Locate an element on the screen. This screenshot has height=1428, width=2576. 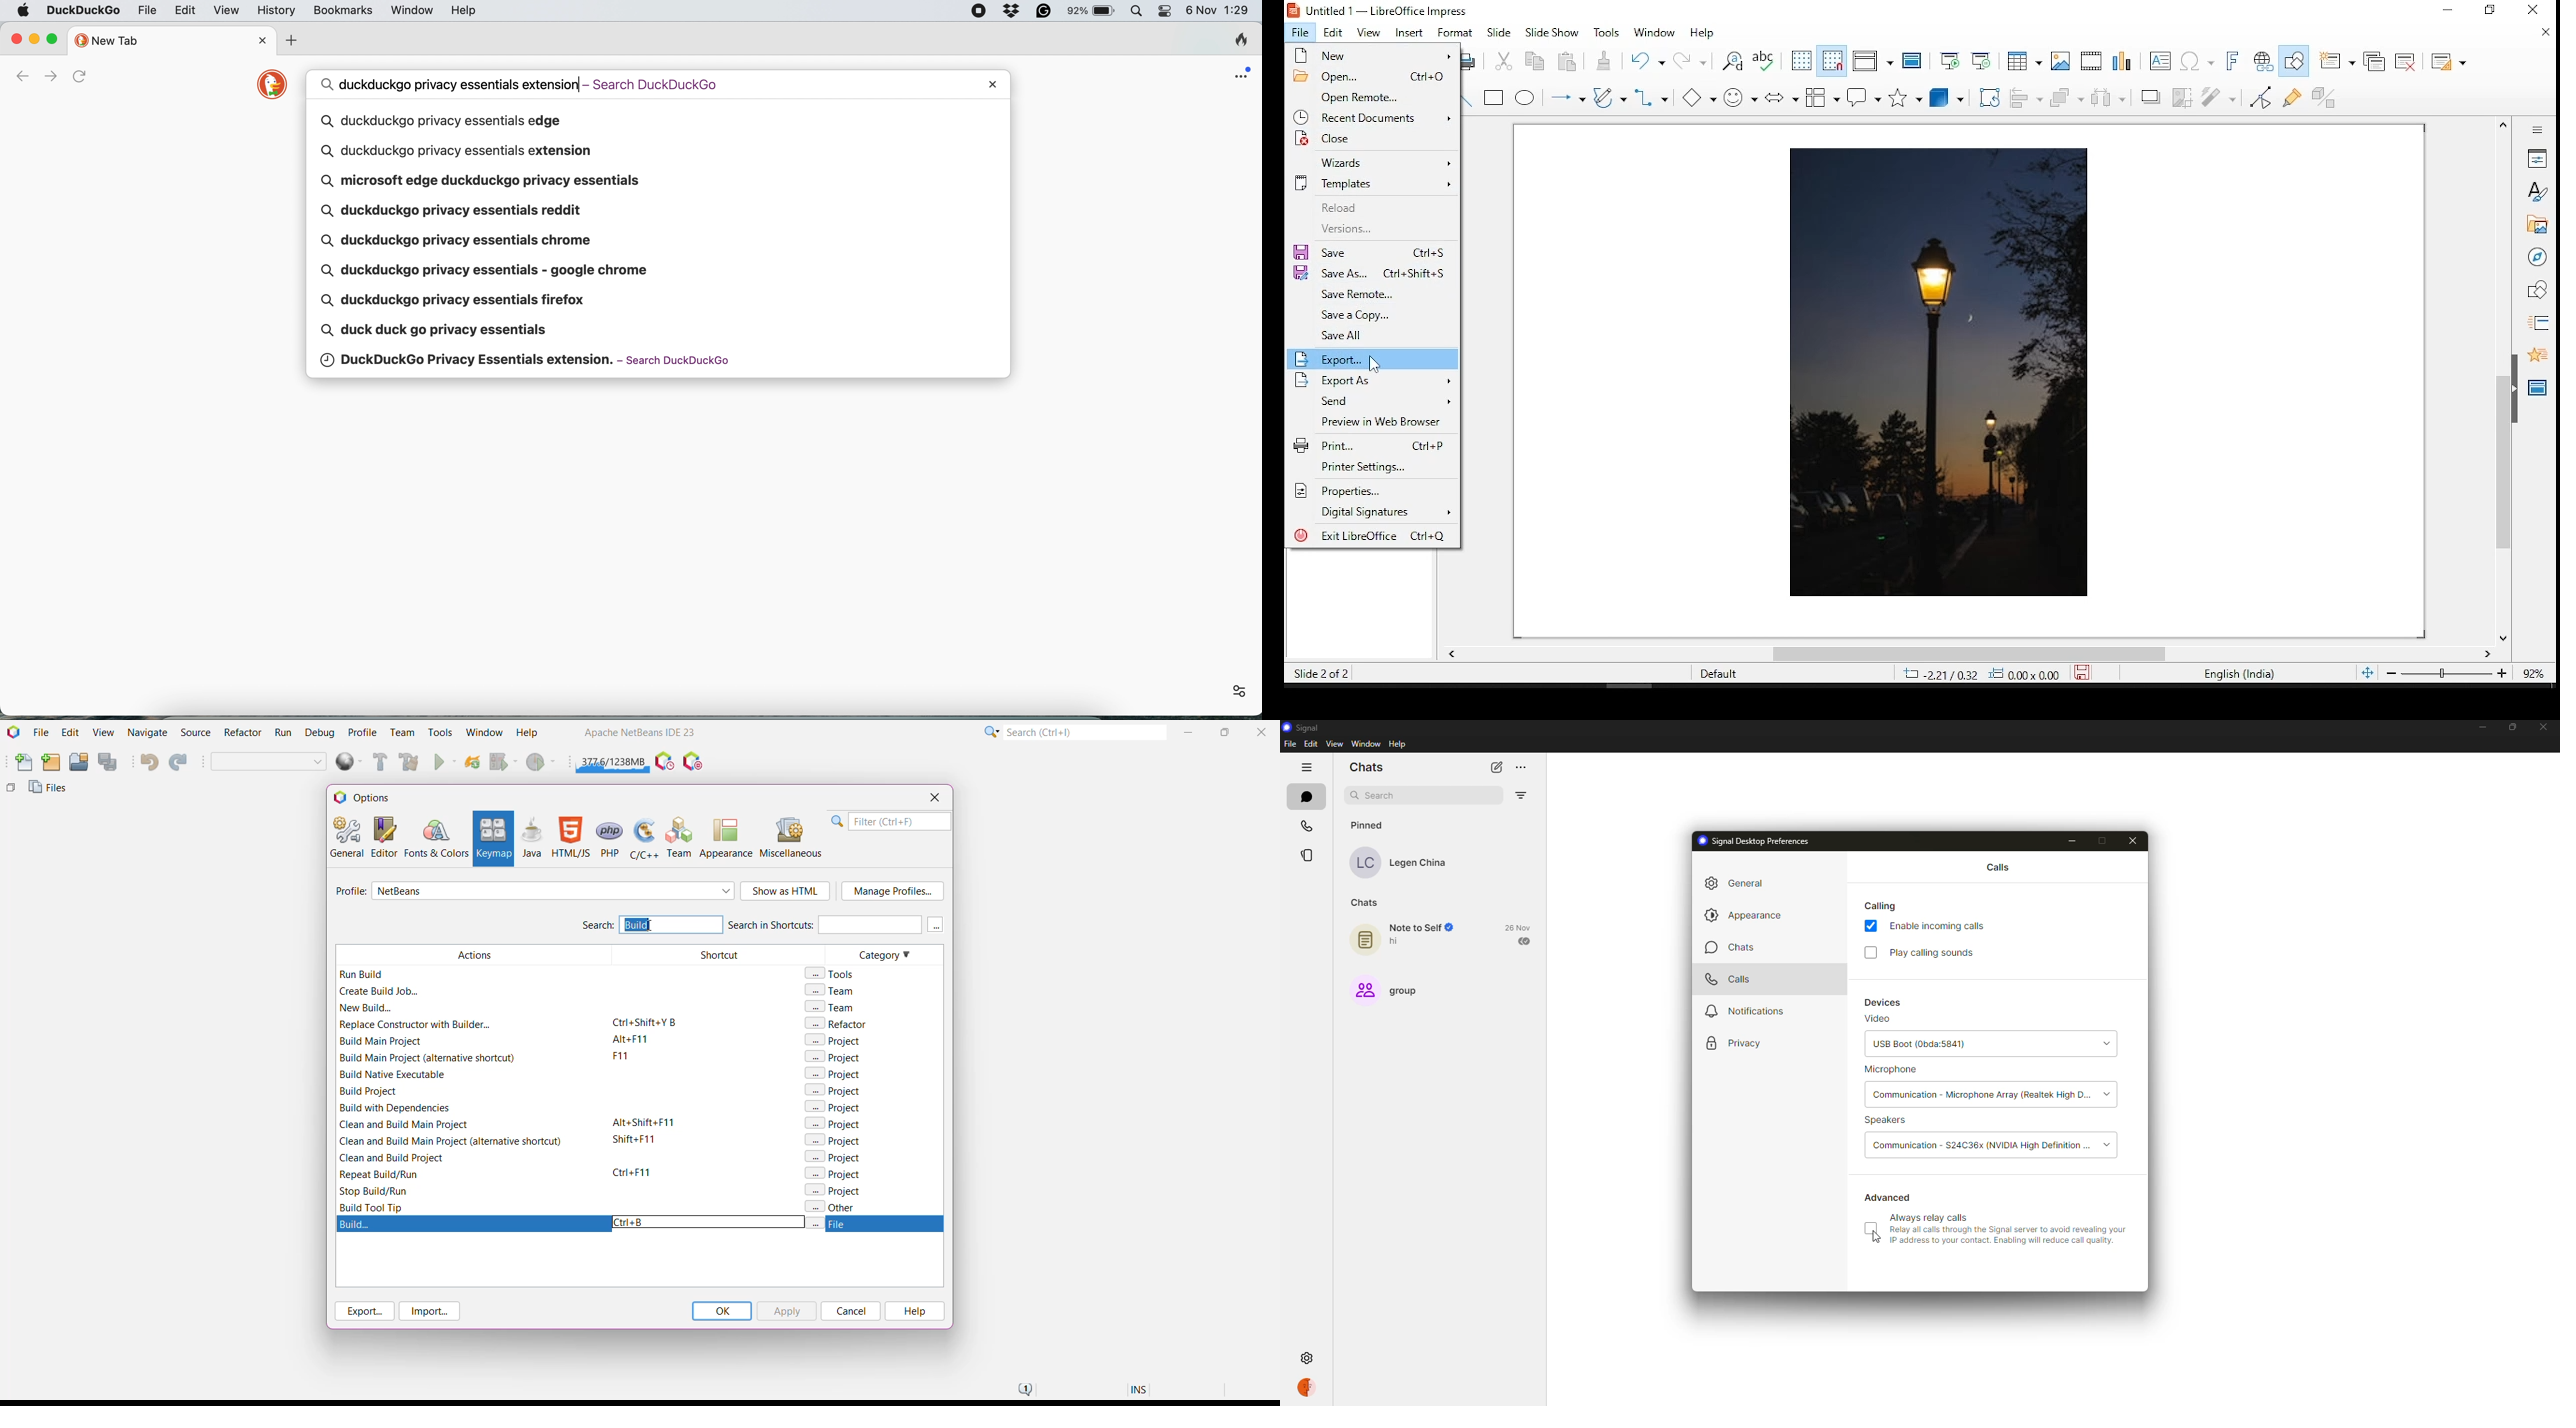
drop down is located at coordinates (2106, 1145).